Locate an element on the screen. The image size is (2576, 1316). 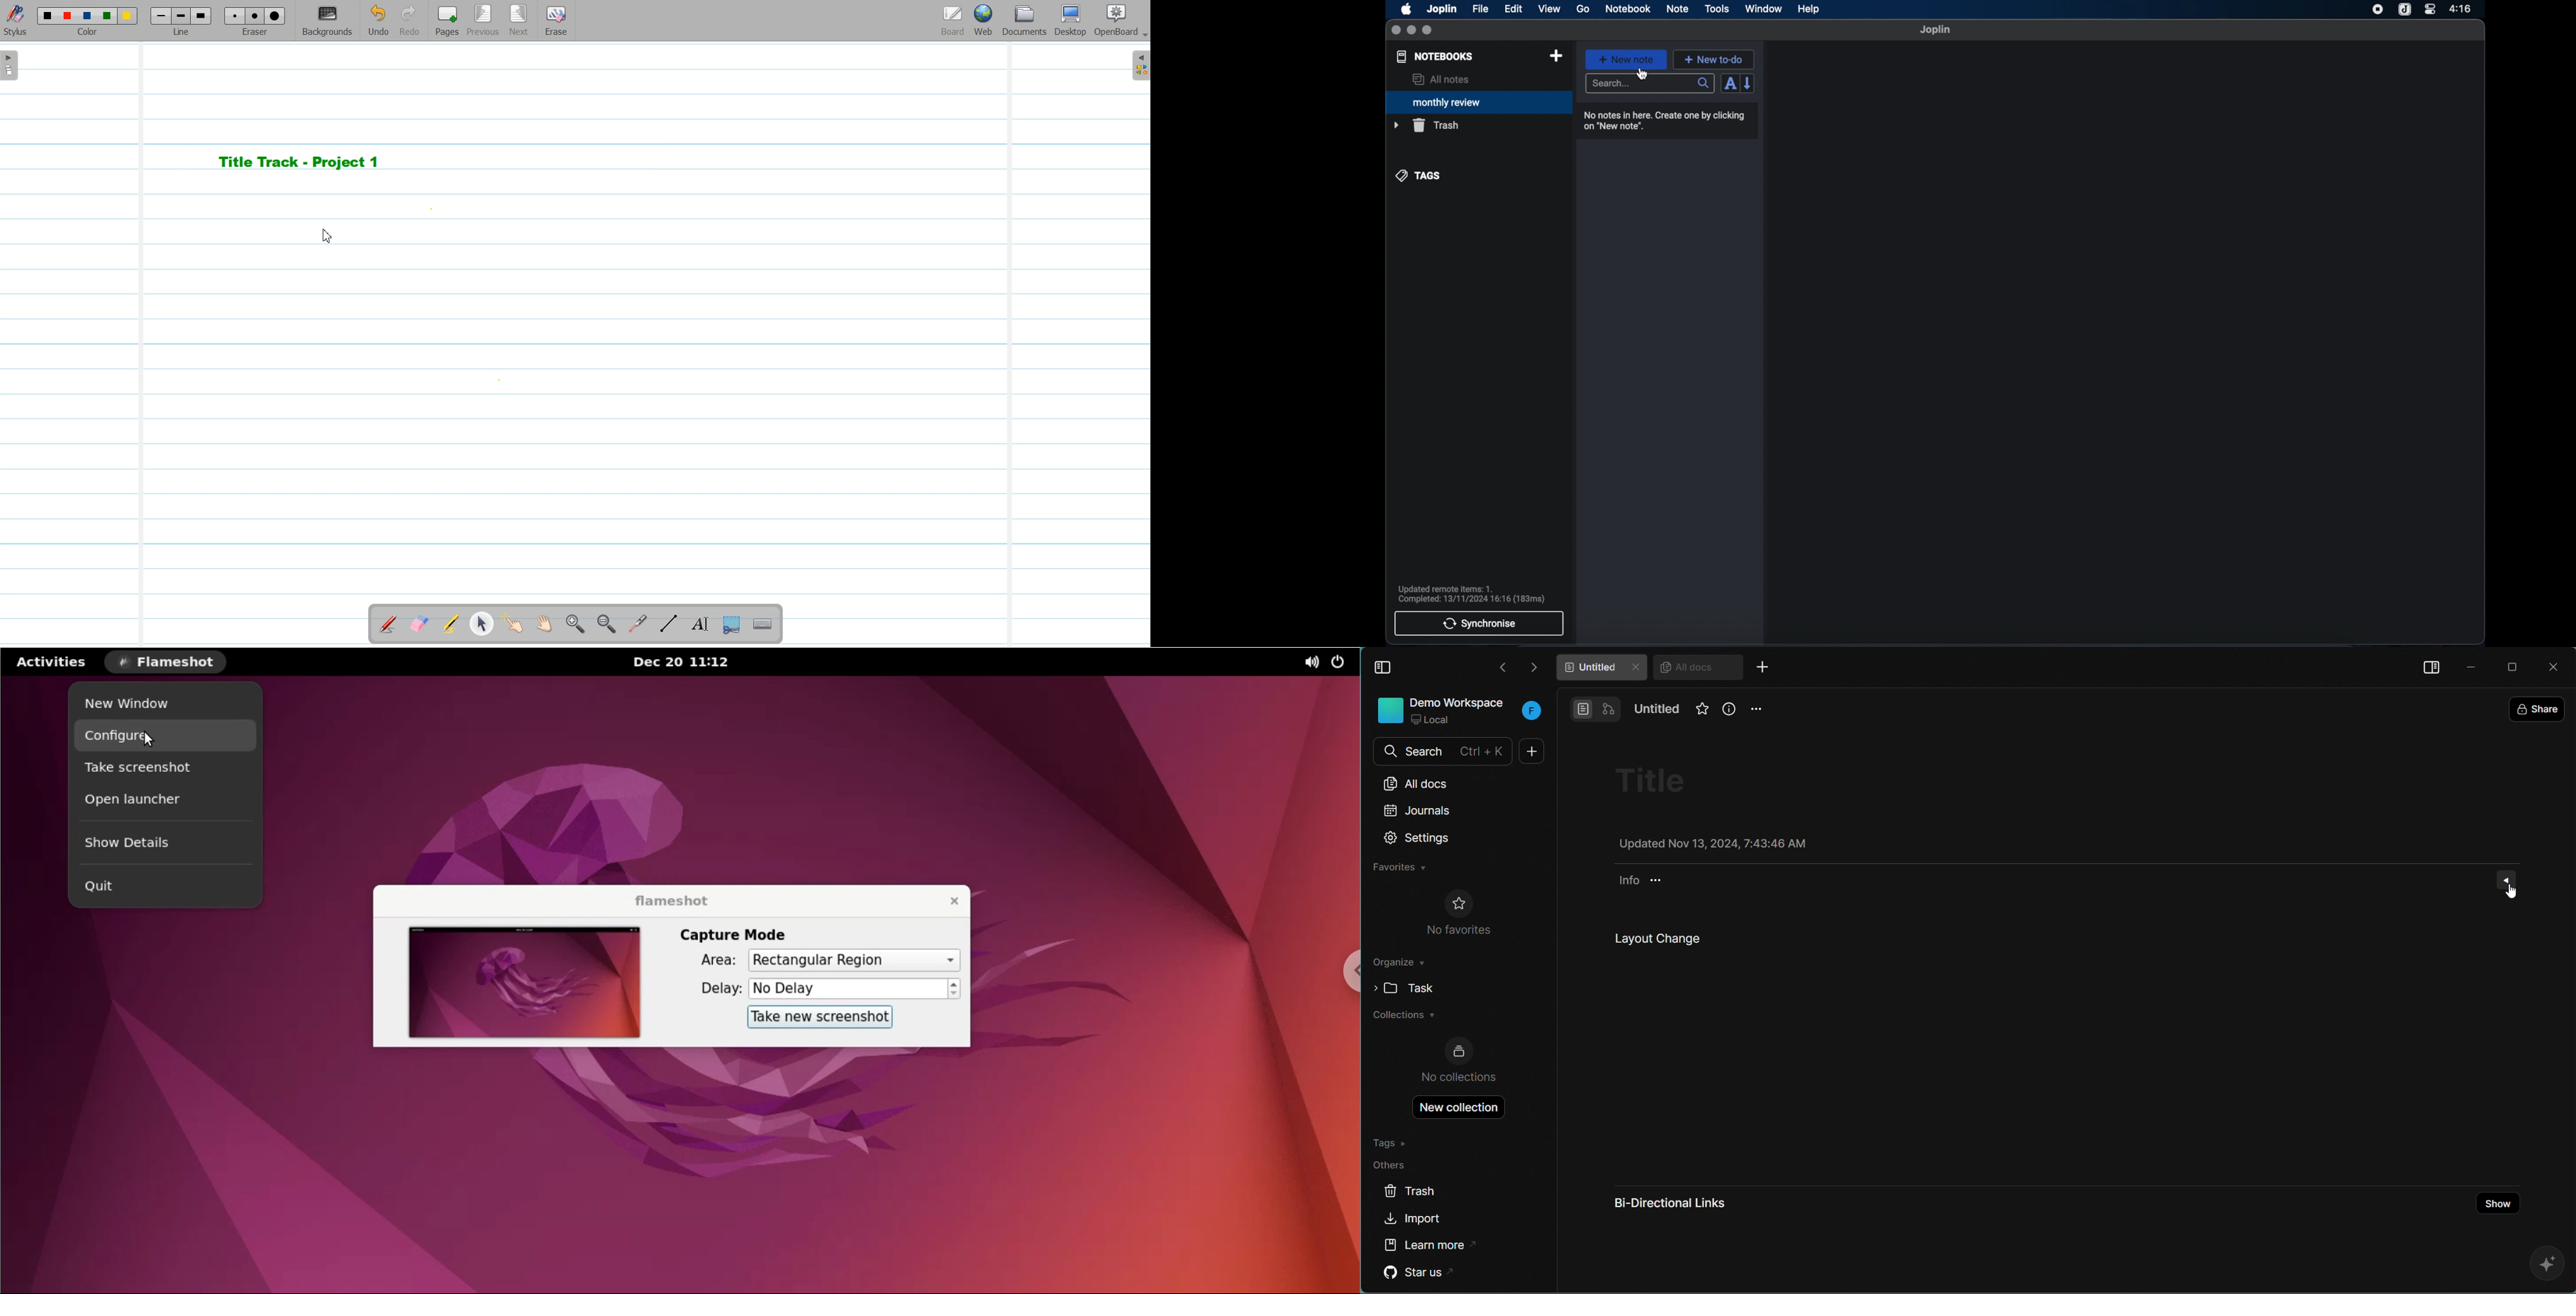
Select and modify Object is located at coordinates (482, 624).